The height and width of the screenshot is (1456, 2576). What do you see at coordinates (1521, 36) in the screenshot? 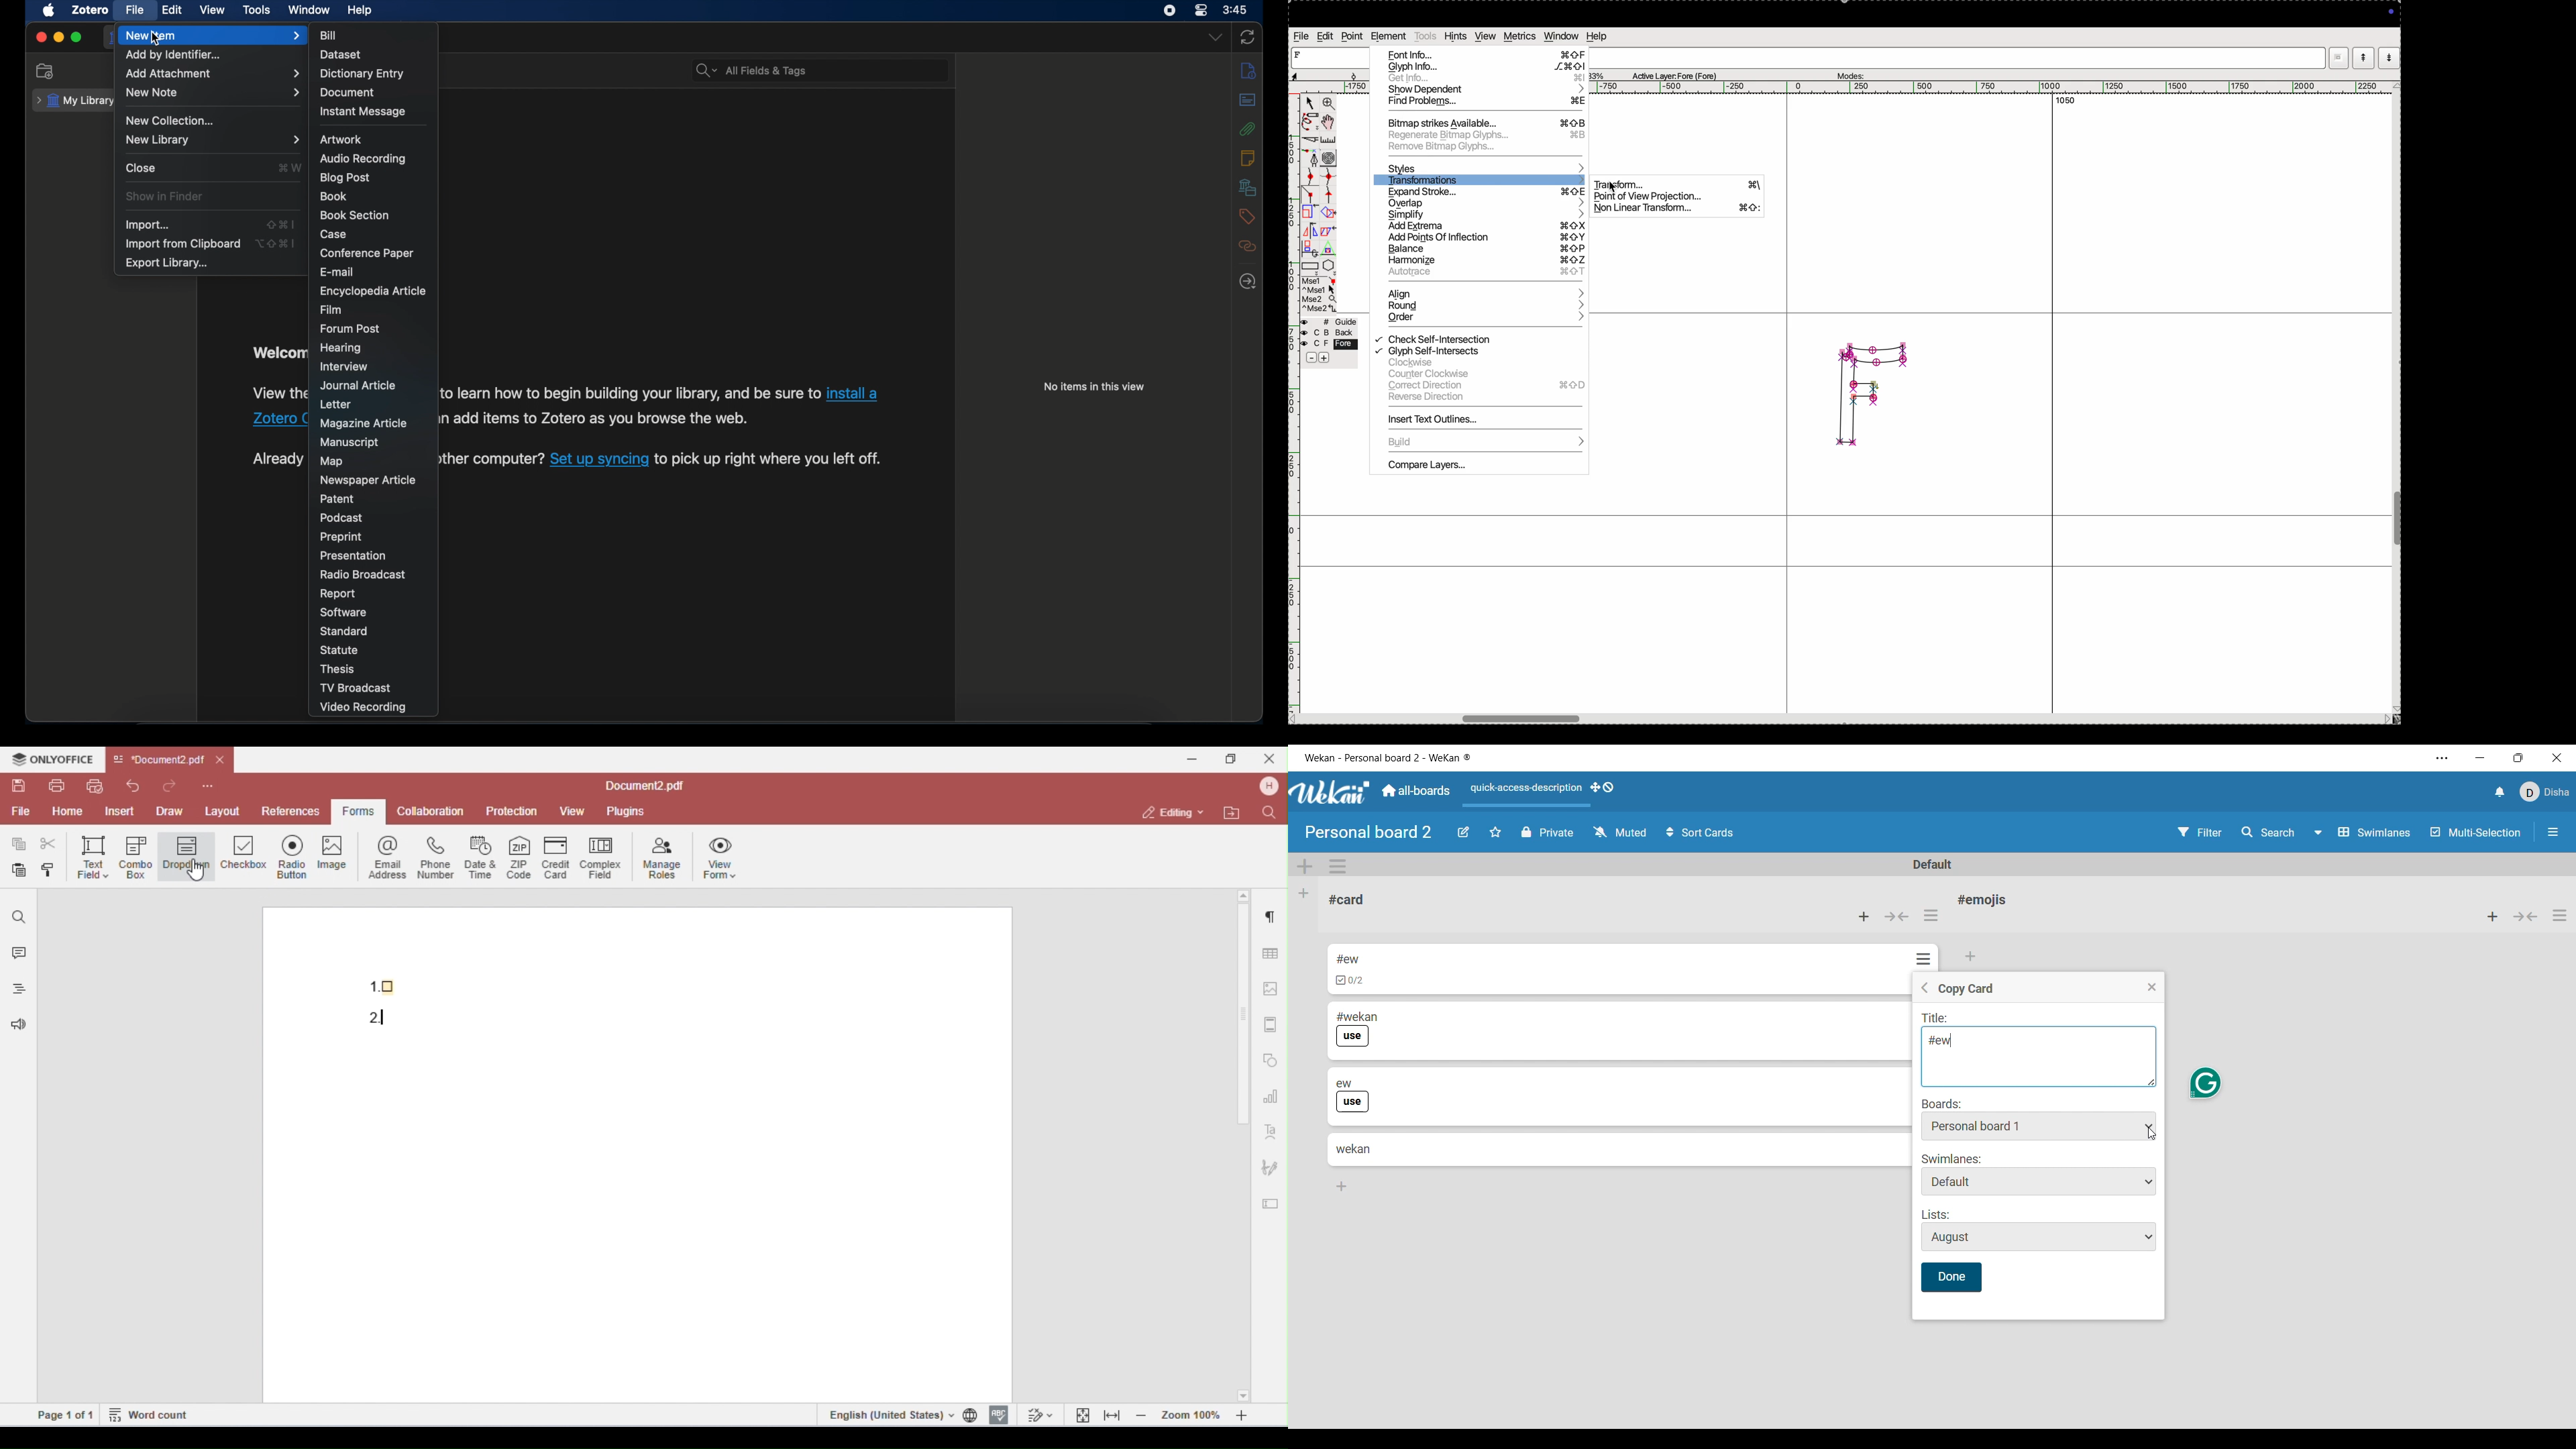
I see `metrics` at bounding box center [1521, 36].